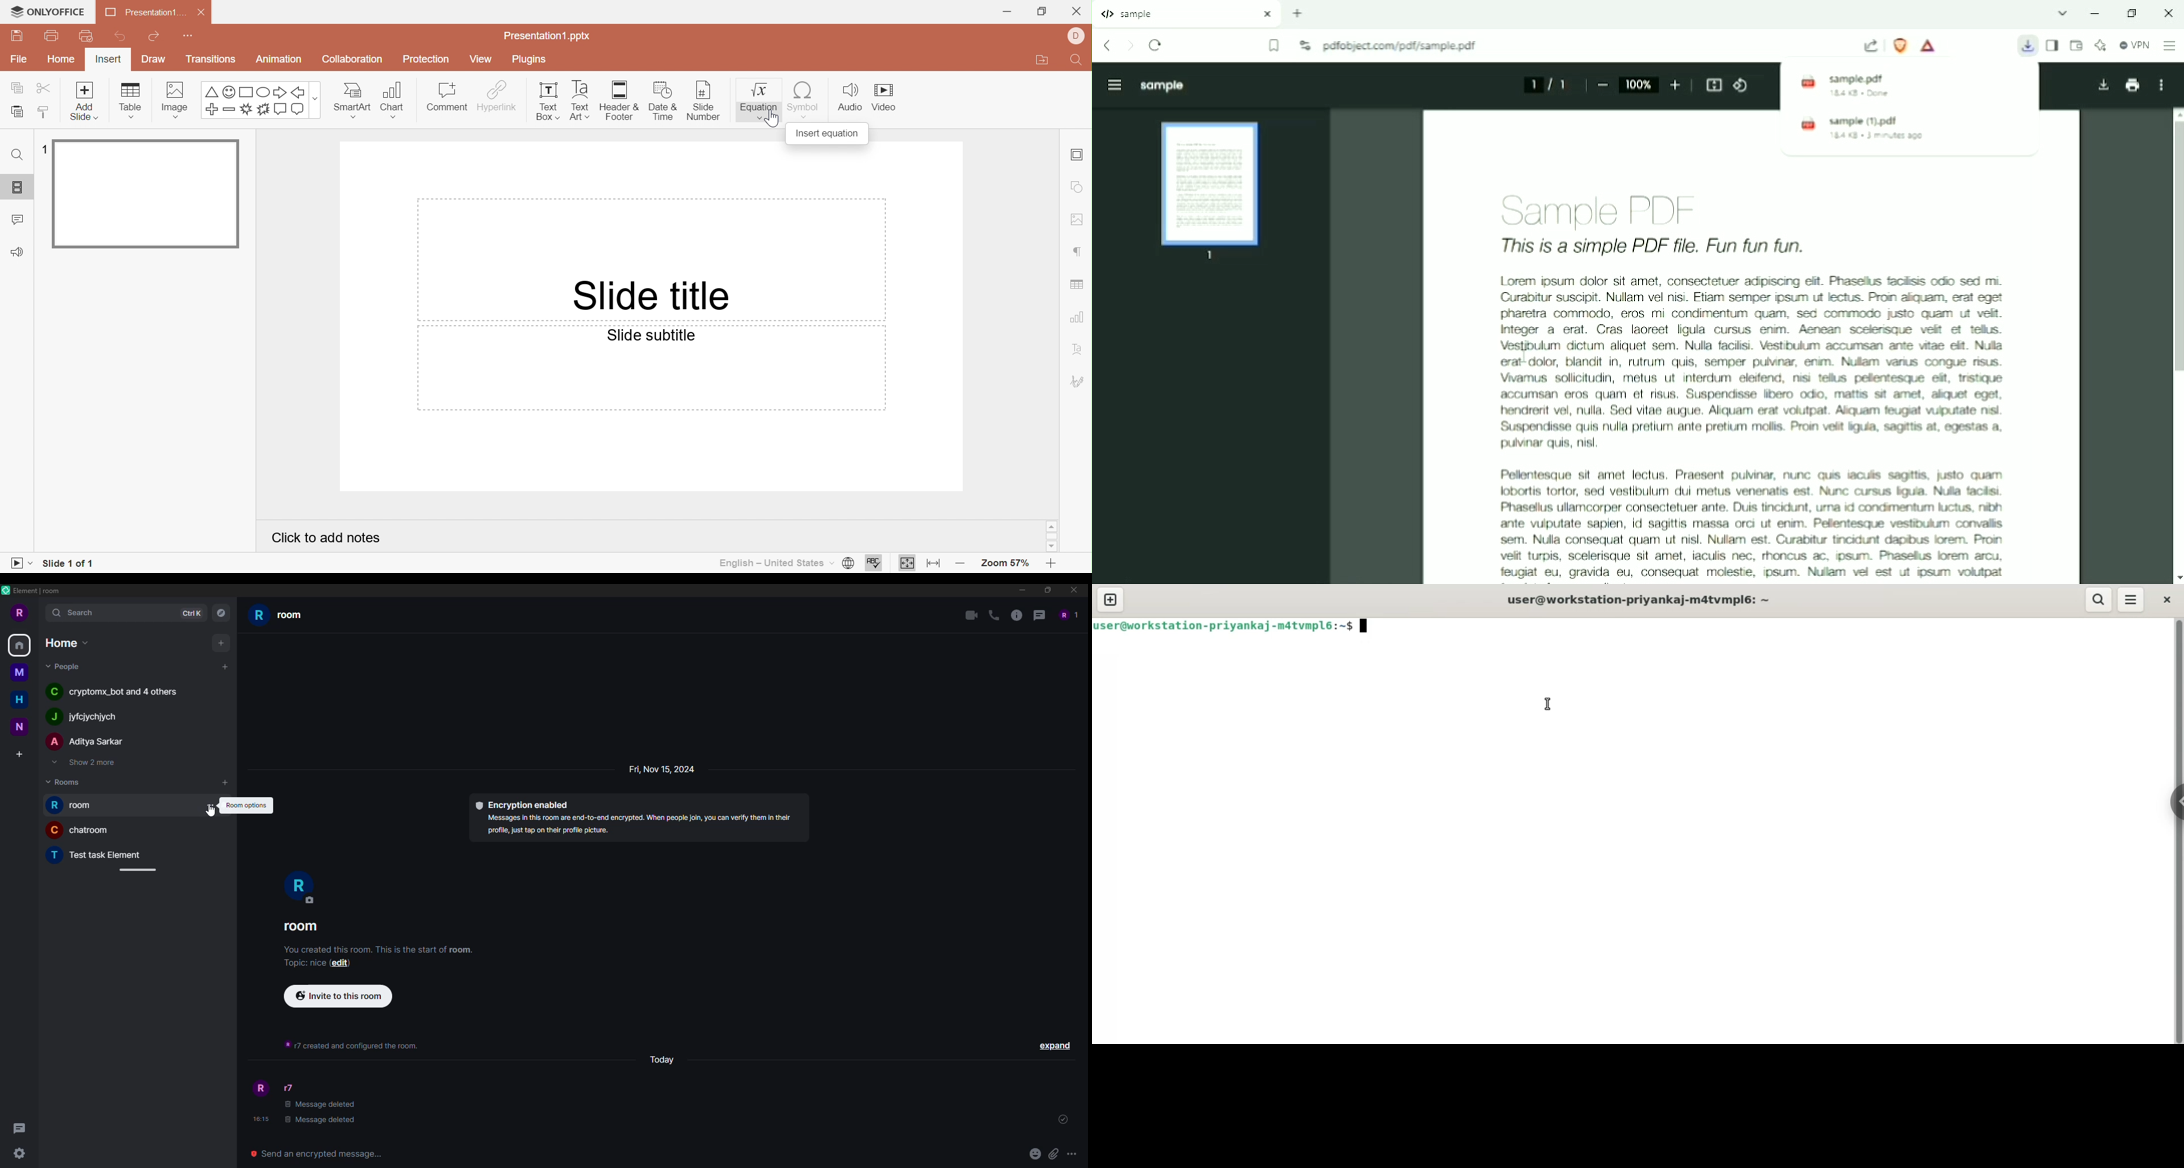 The height and width of the screenshot is (1176, 2184). Describe the element at coordinates (138, 869) in the screenshot. I see `adjust` at that location.